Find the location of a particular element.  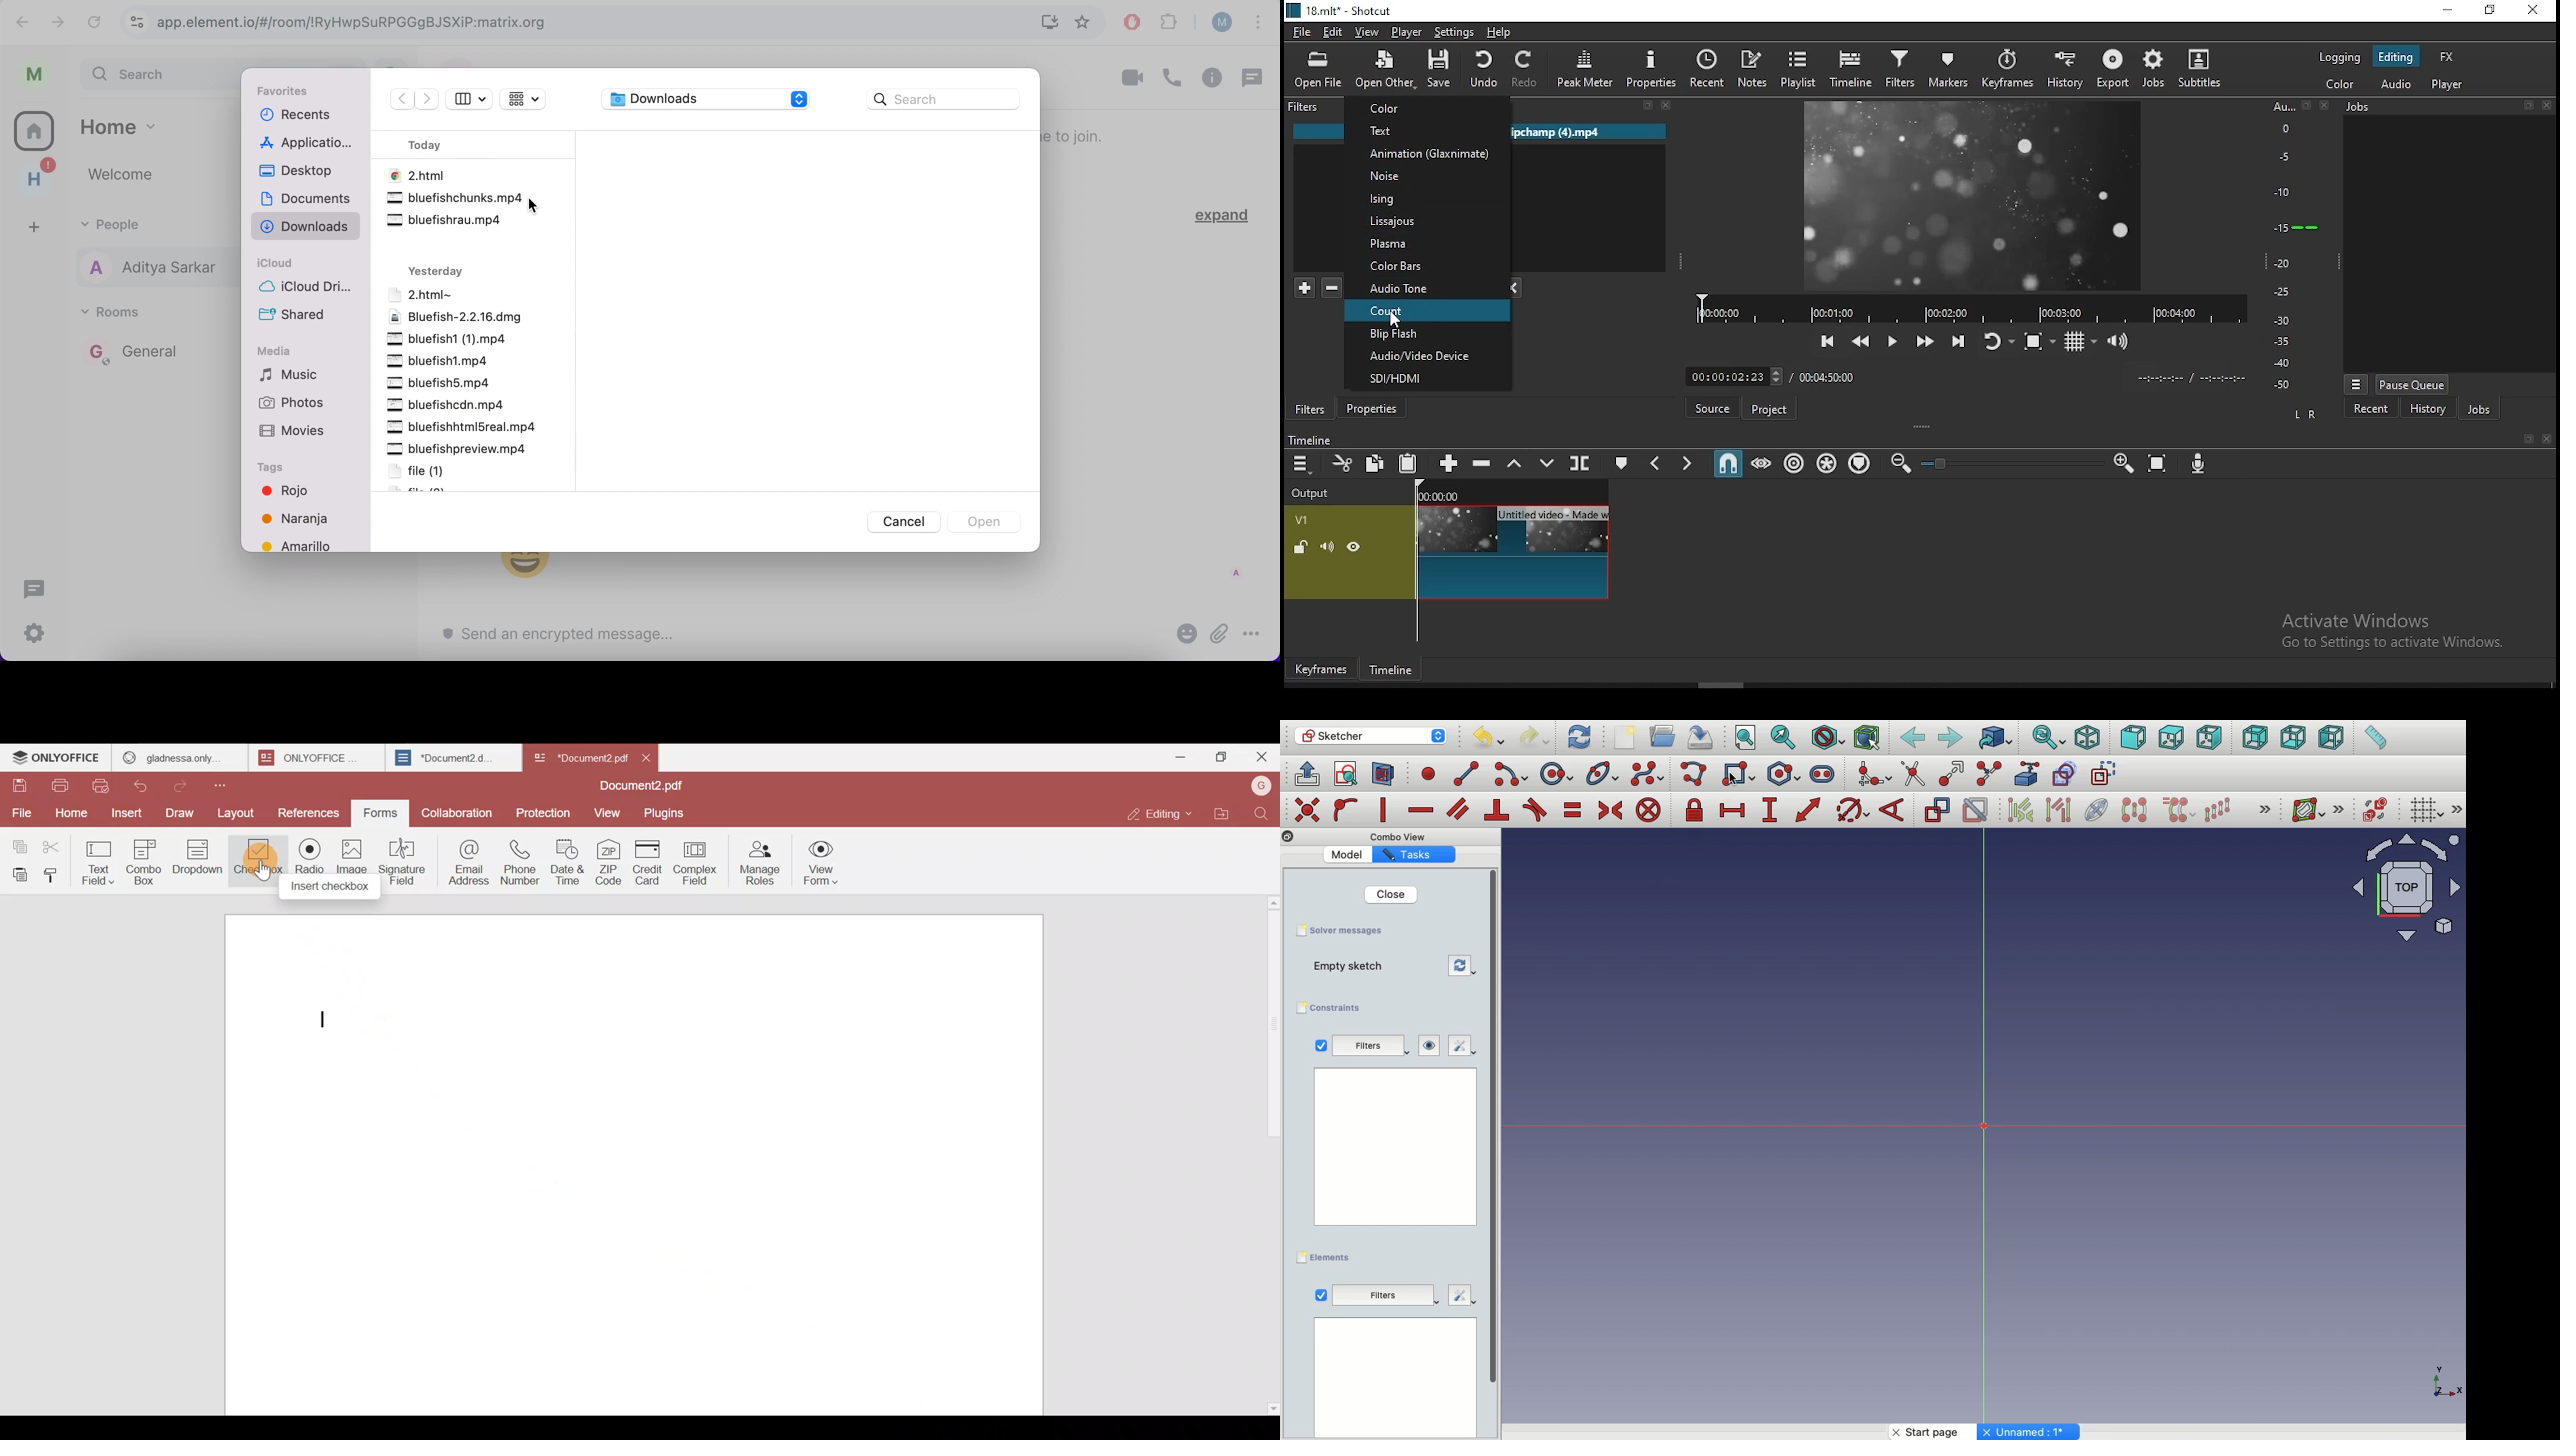

Refresh is located at coordinates (1579, 736).